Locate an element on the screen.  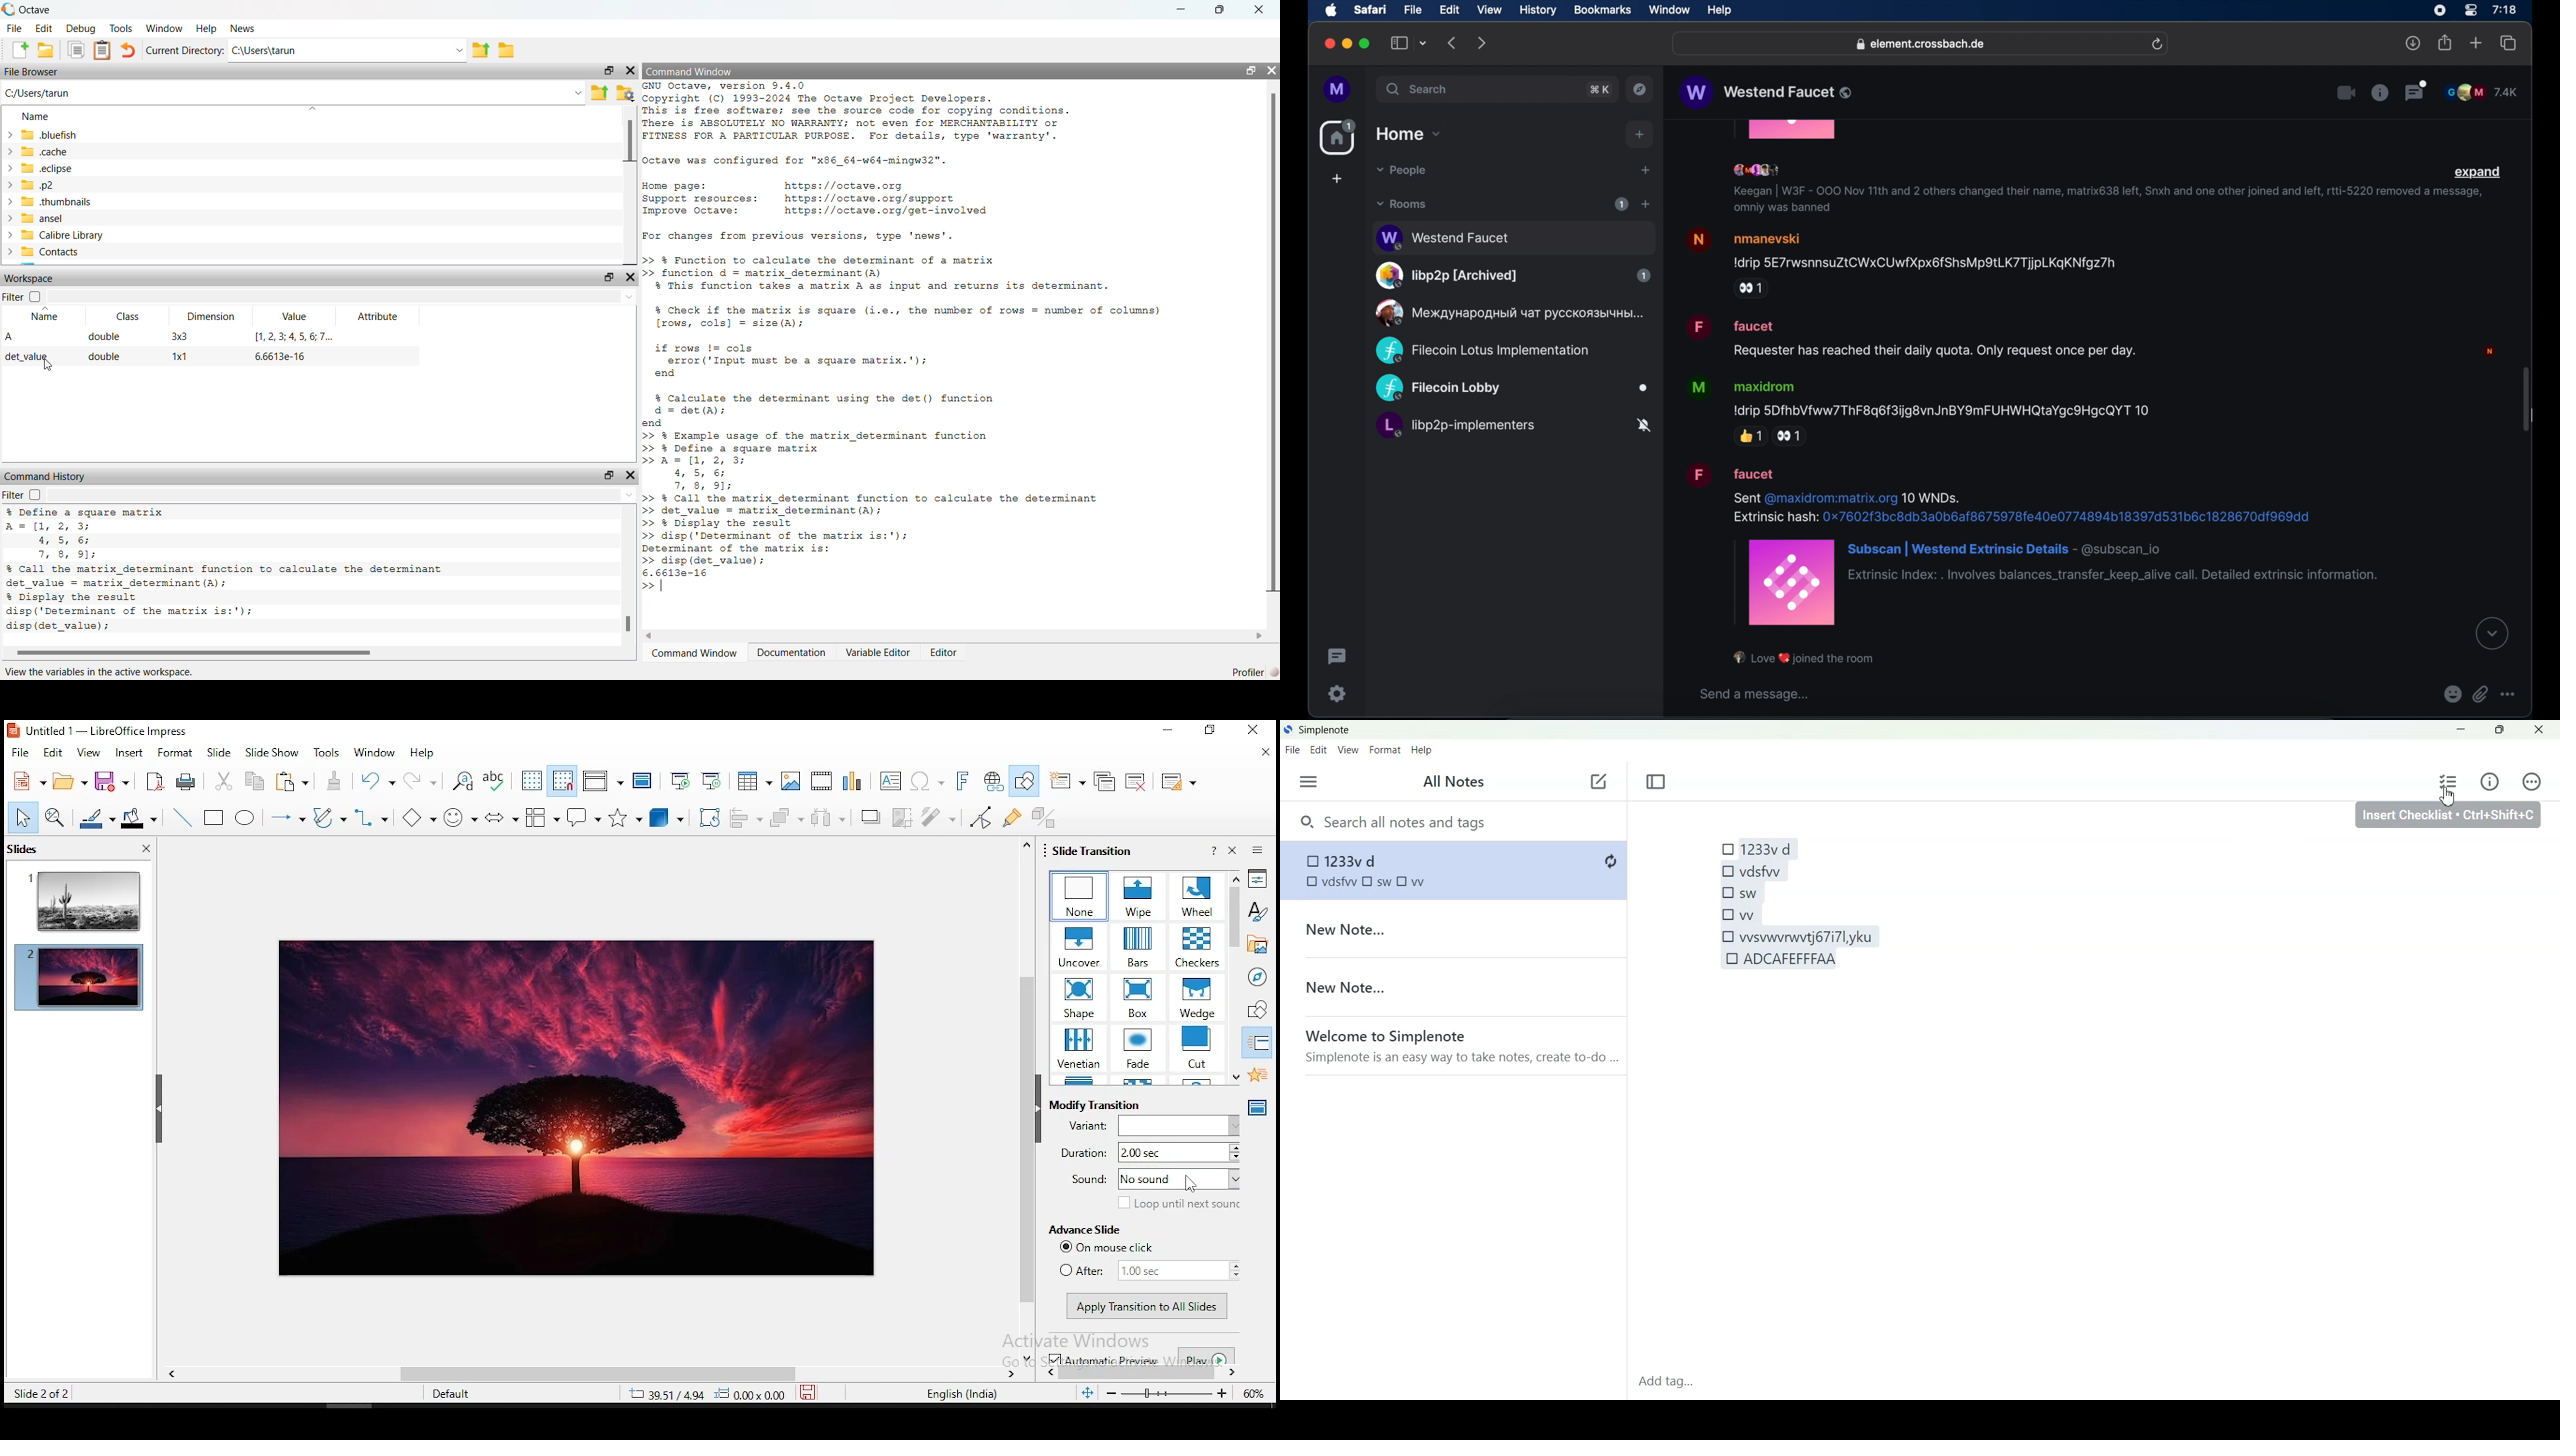
share is located at coordinates (2445, 43).